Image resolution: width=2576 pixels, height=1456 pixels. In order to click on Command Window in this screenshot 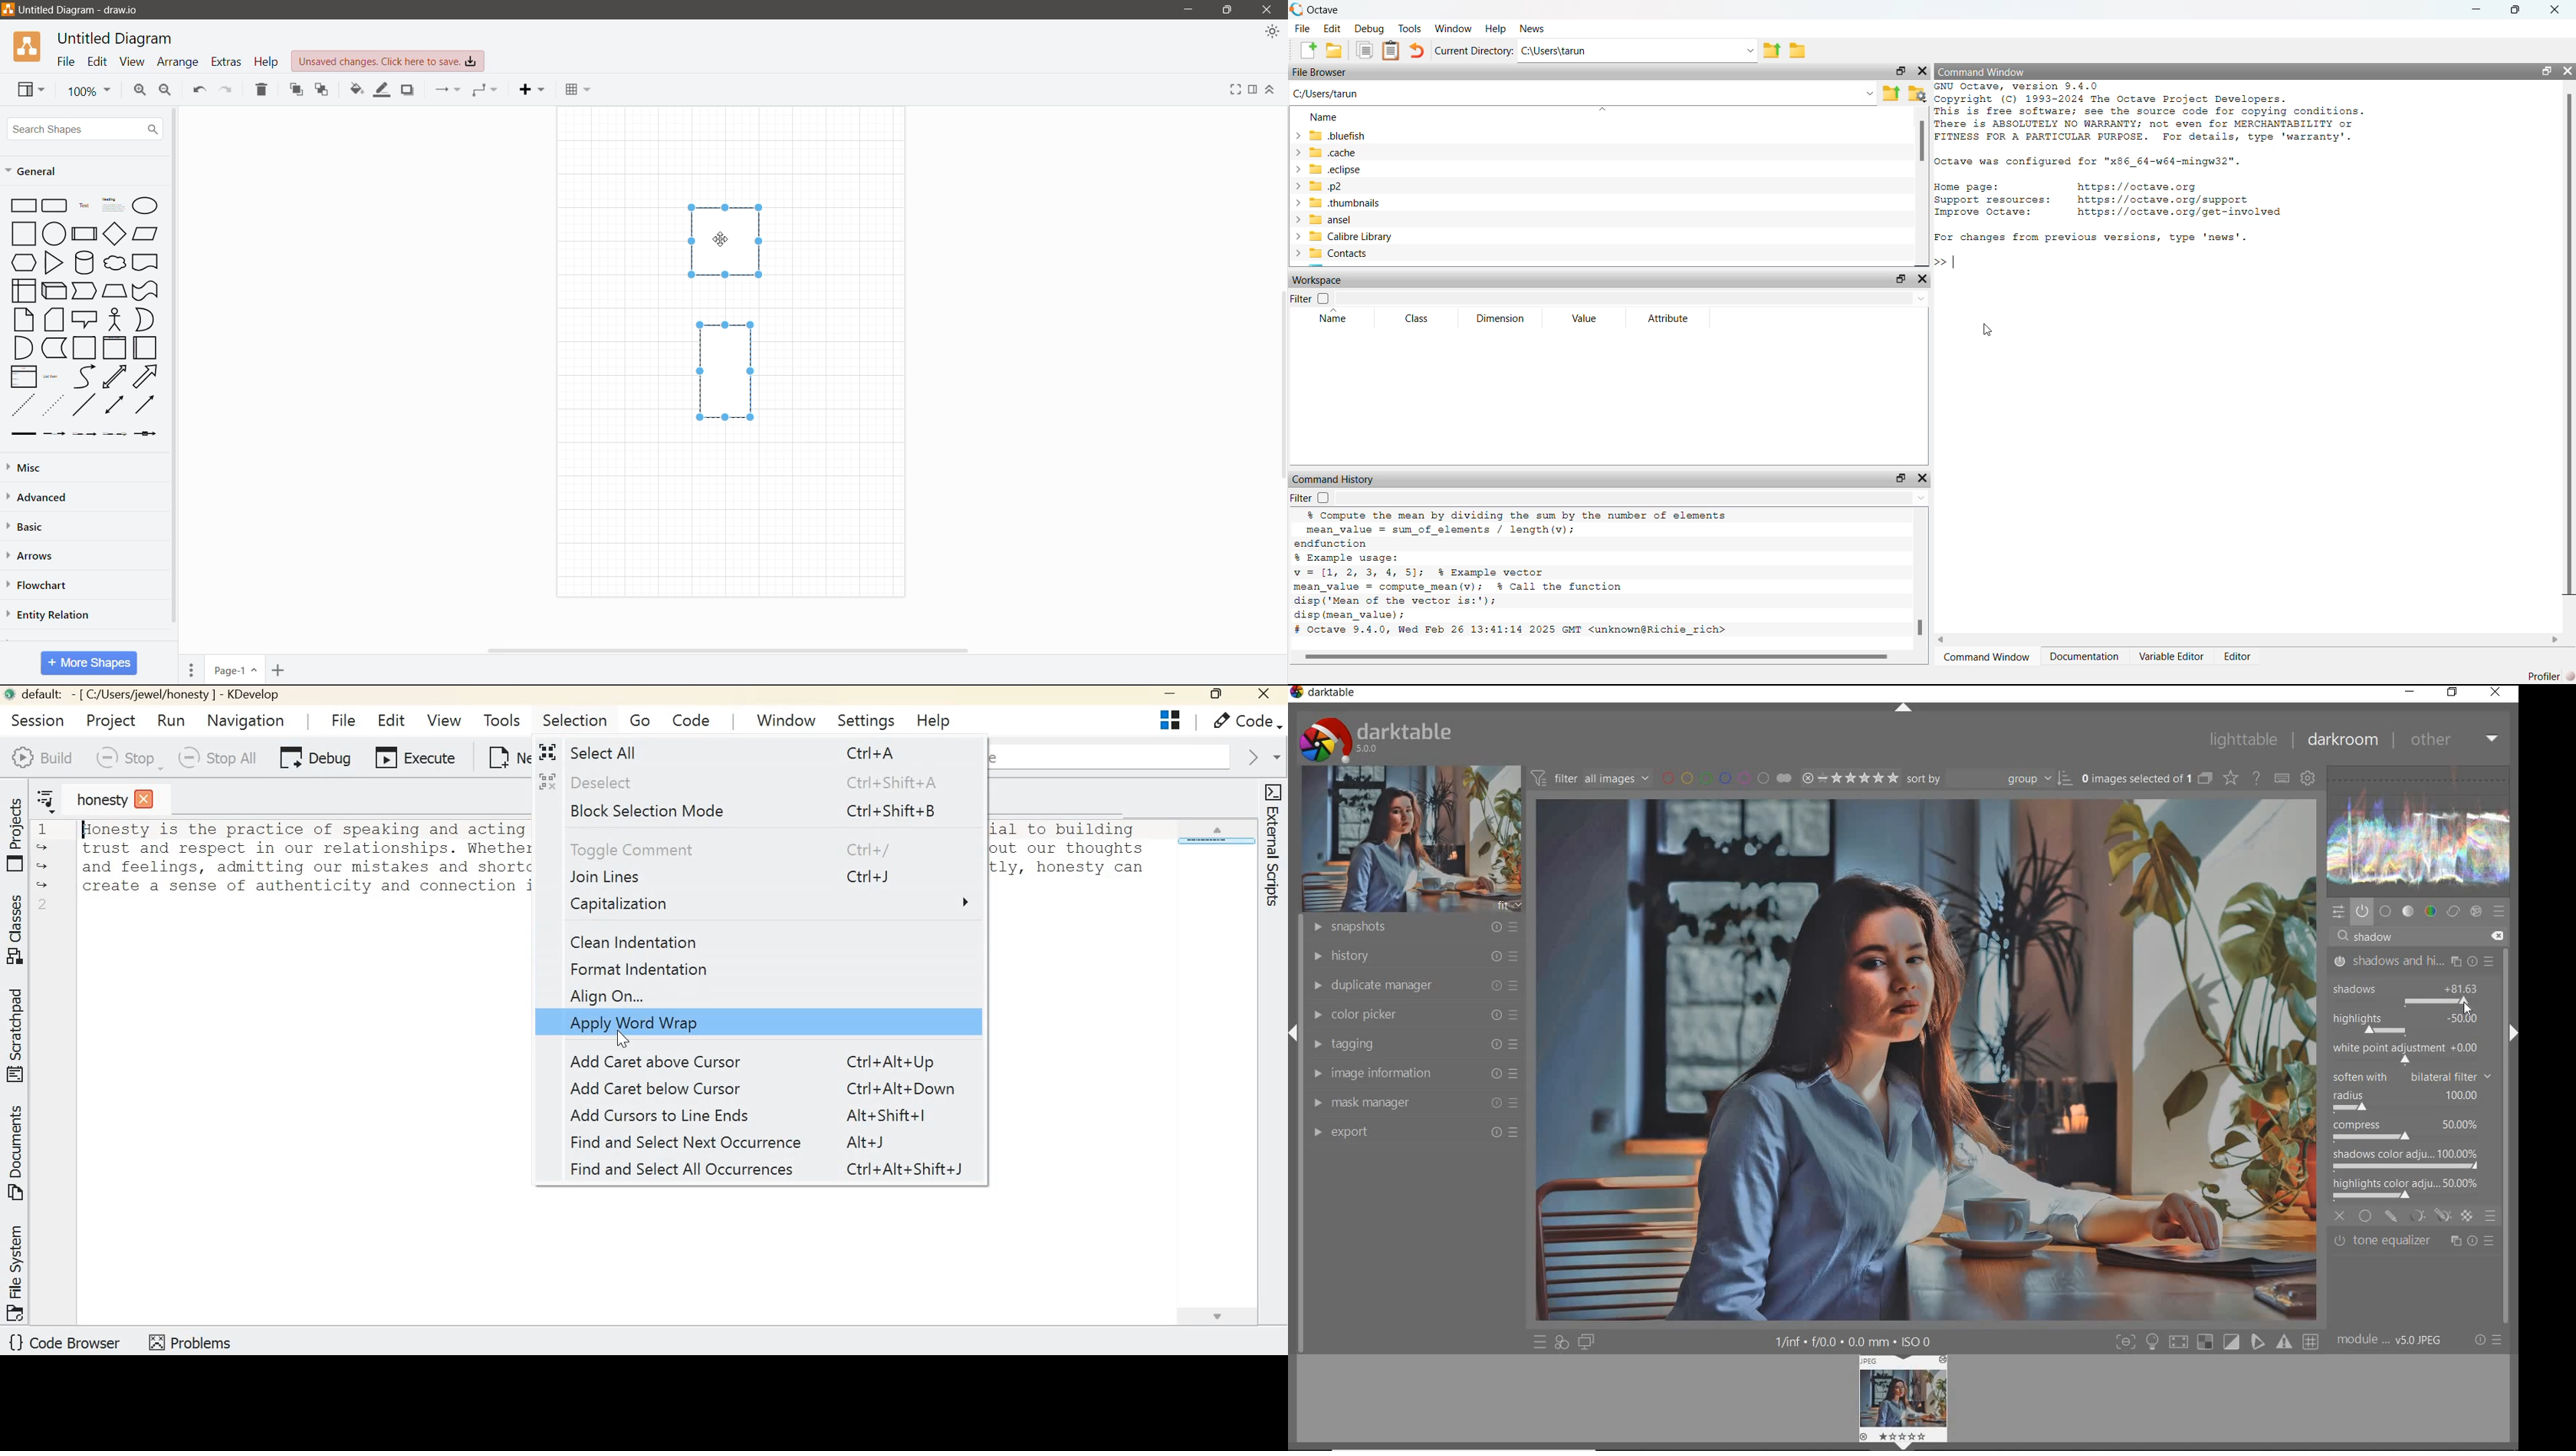, I will do `click(1988, 658)`.